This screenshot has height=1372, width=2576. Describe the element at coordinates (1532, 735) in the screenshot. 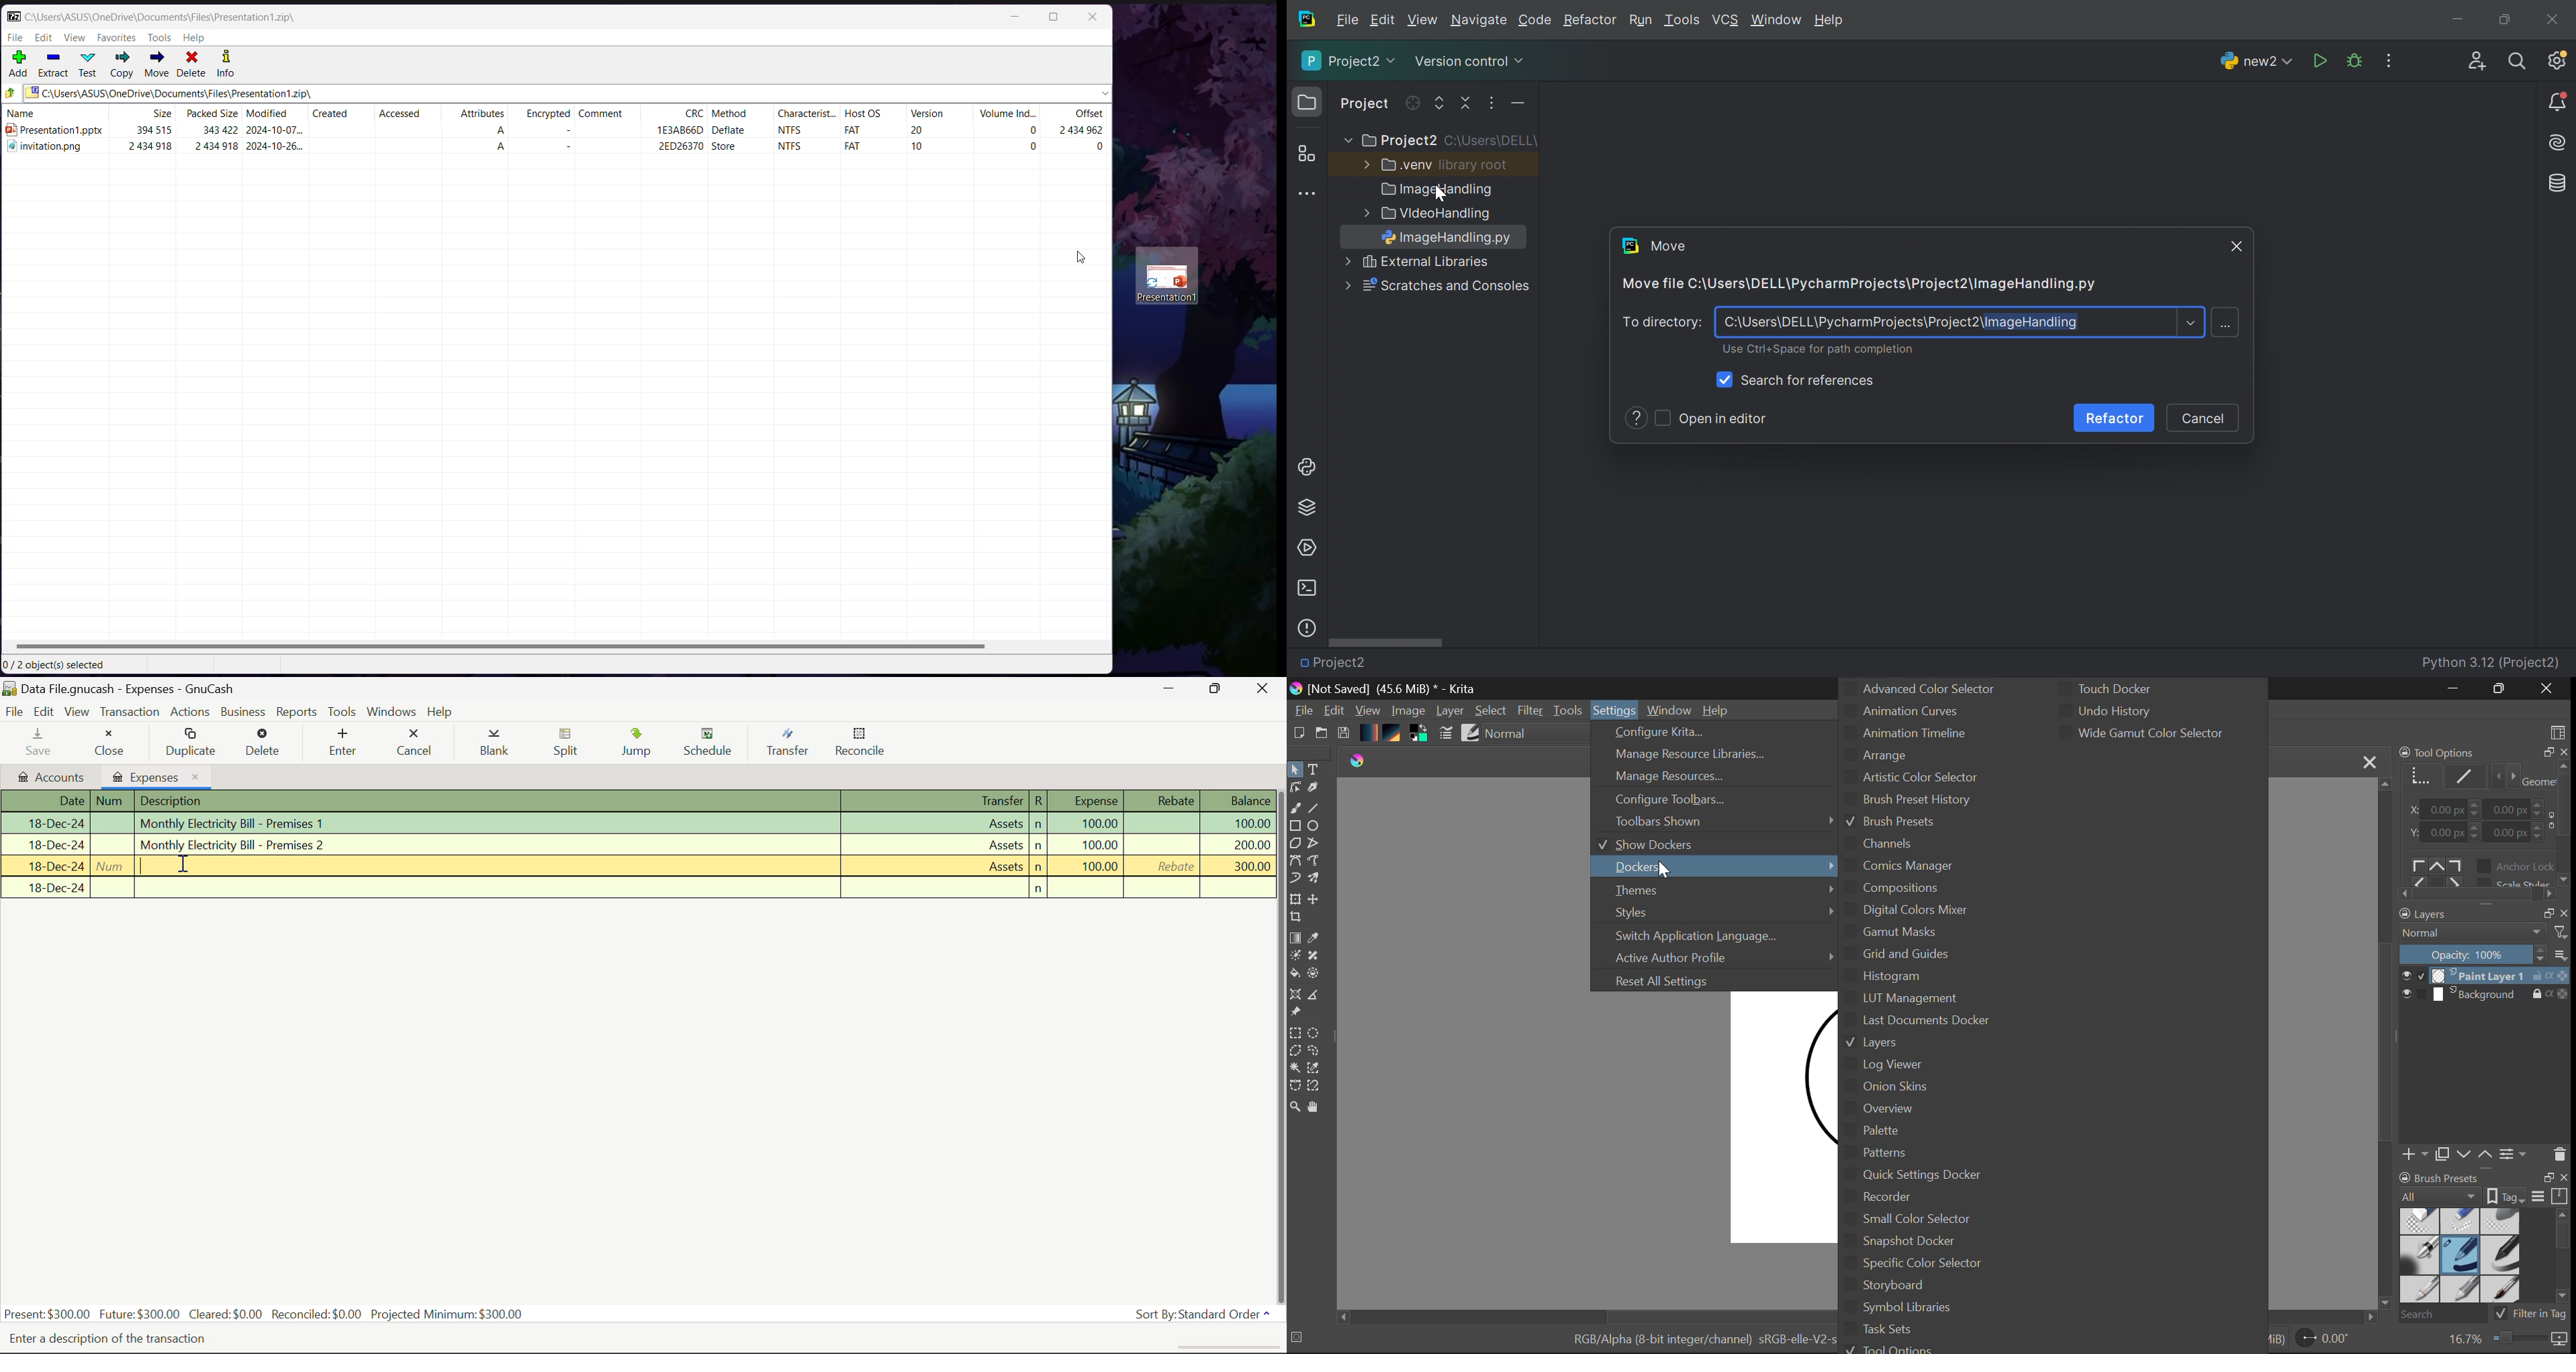

I see `Blending Modes` at that location.